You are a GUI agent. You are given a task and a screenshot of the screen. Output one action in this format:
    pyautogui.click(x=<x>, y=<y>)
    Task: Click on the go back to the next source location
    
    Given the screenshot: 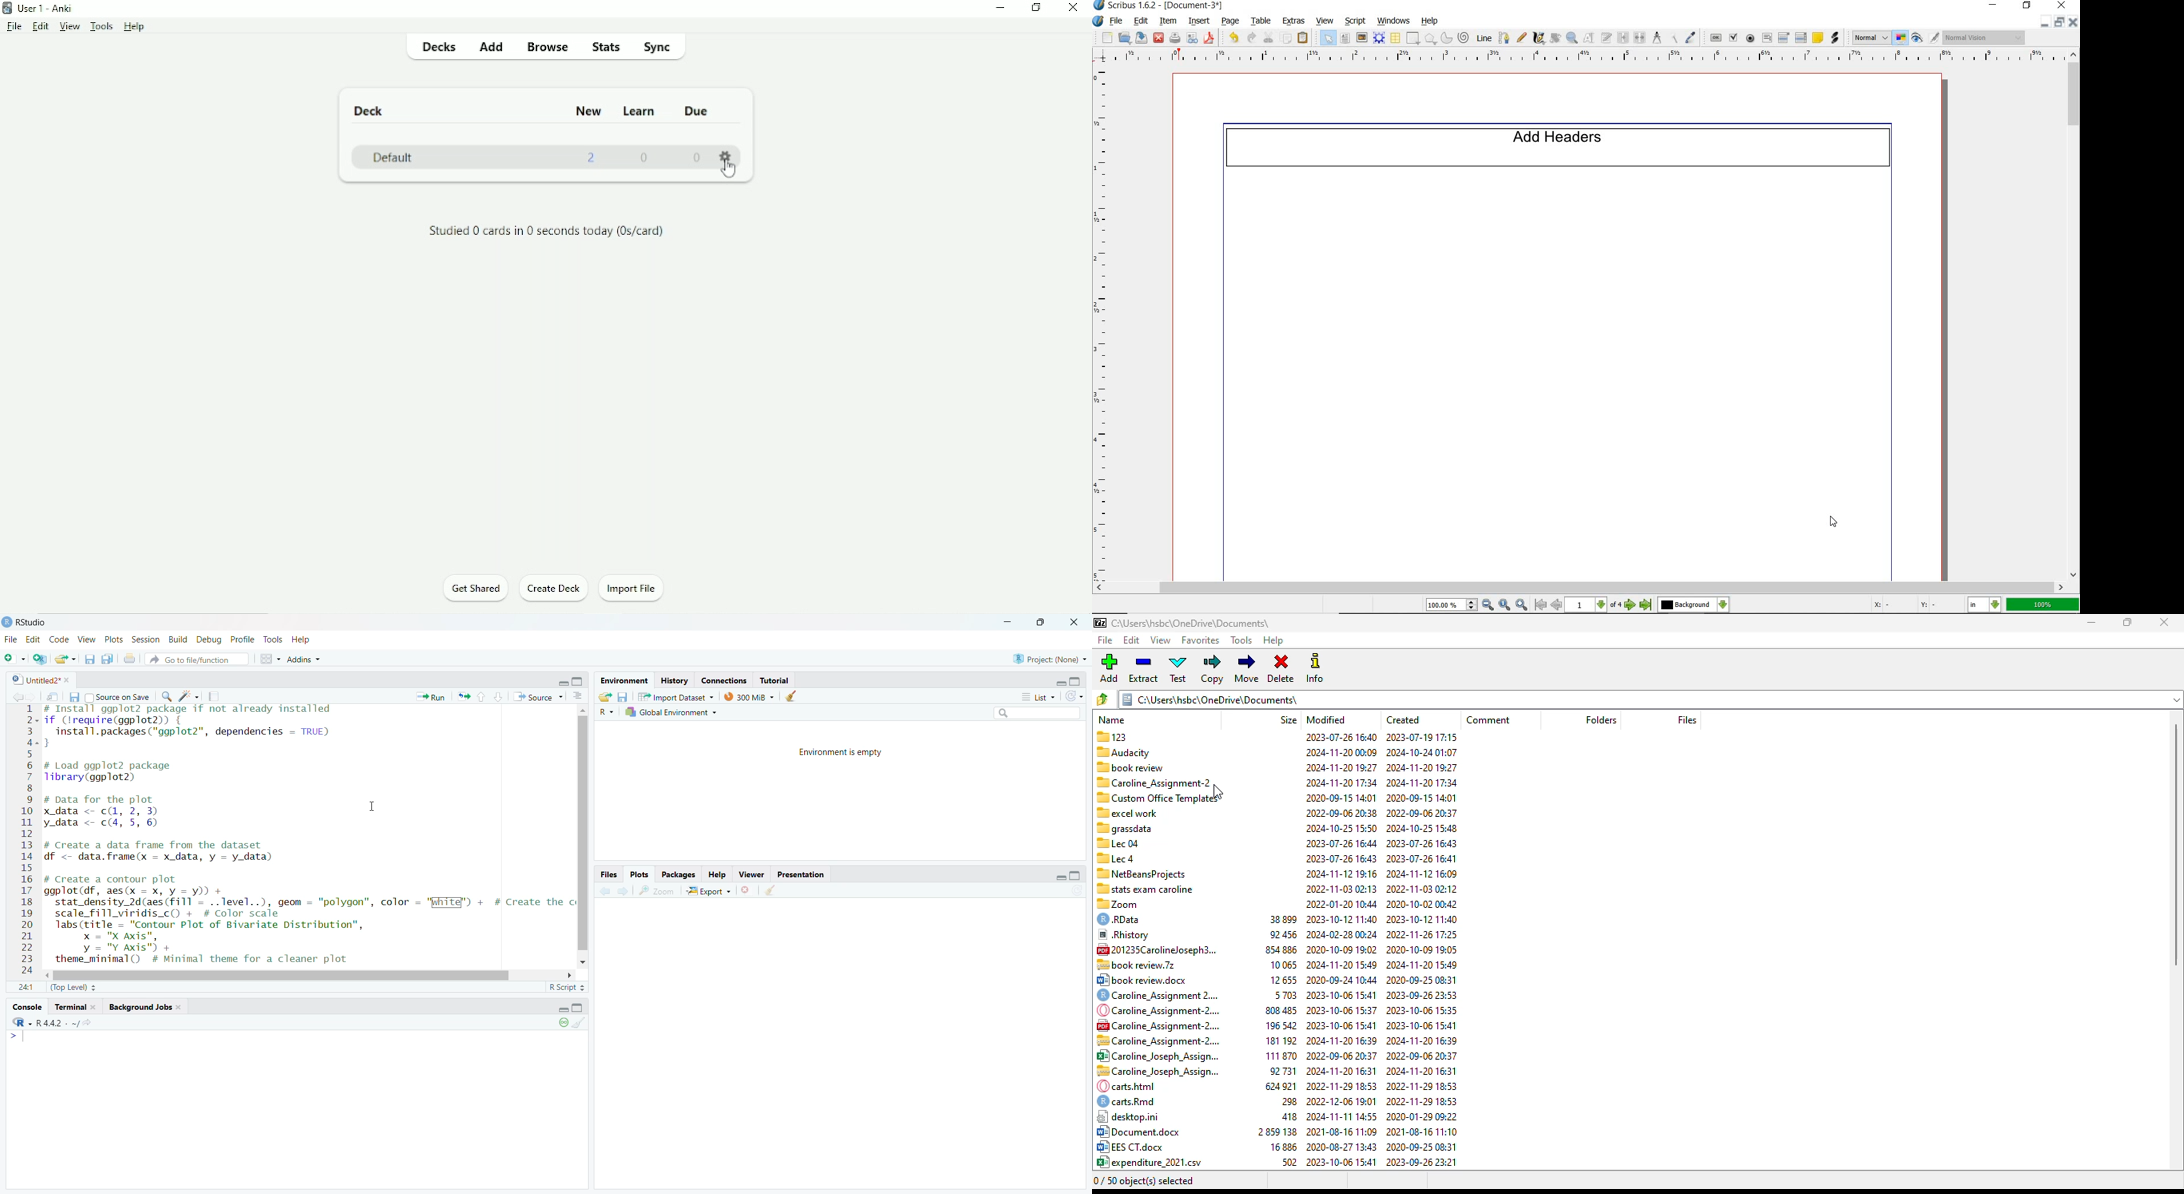 What is the action you would take?
    pyautogui.click(x=31, y=697)
    